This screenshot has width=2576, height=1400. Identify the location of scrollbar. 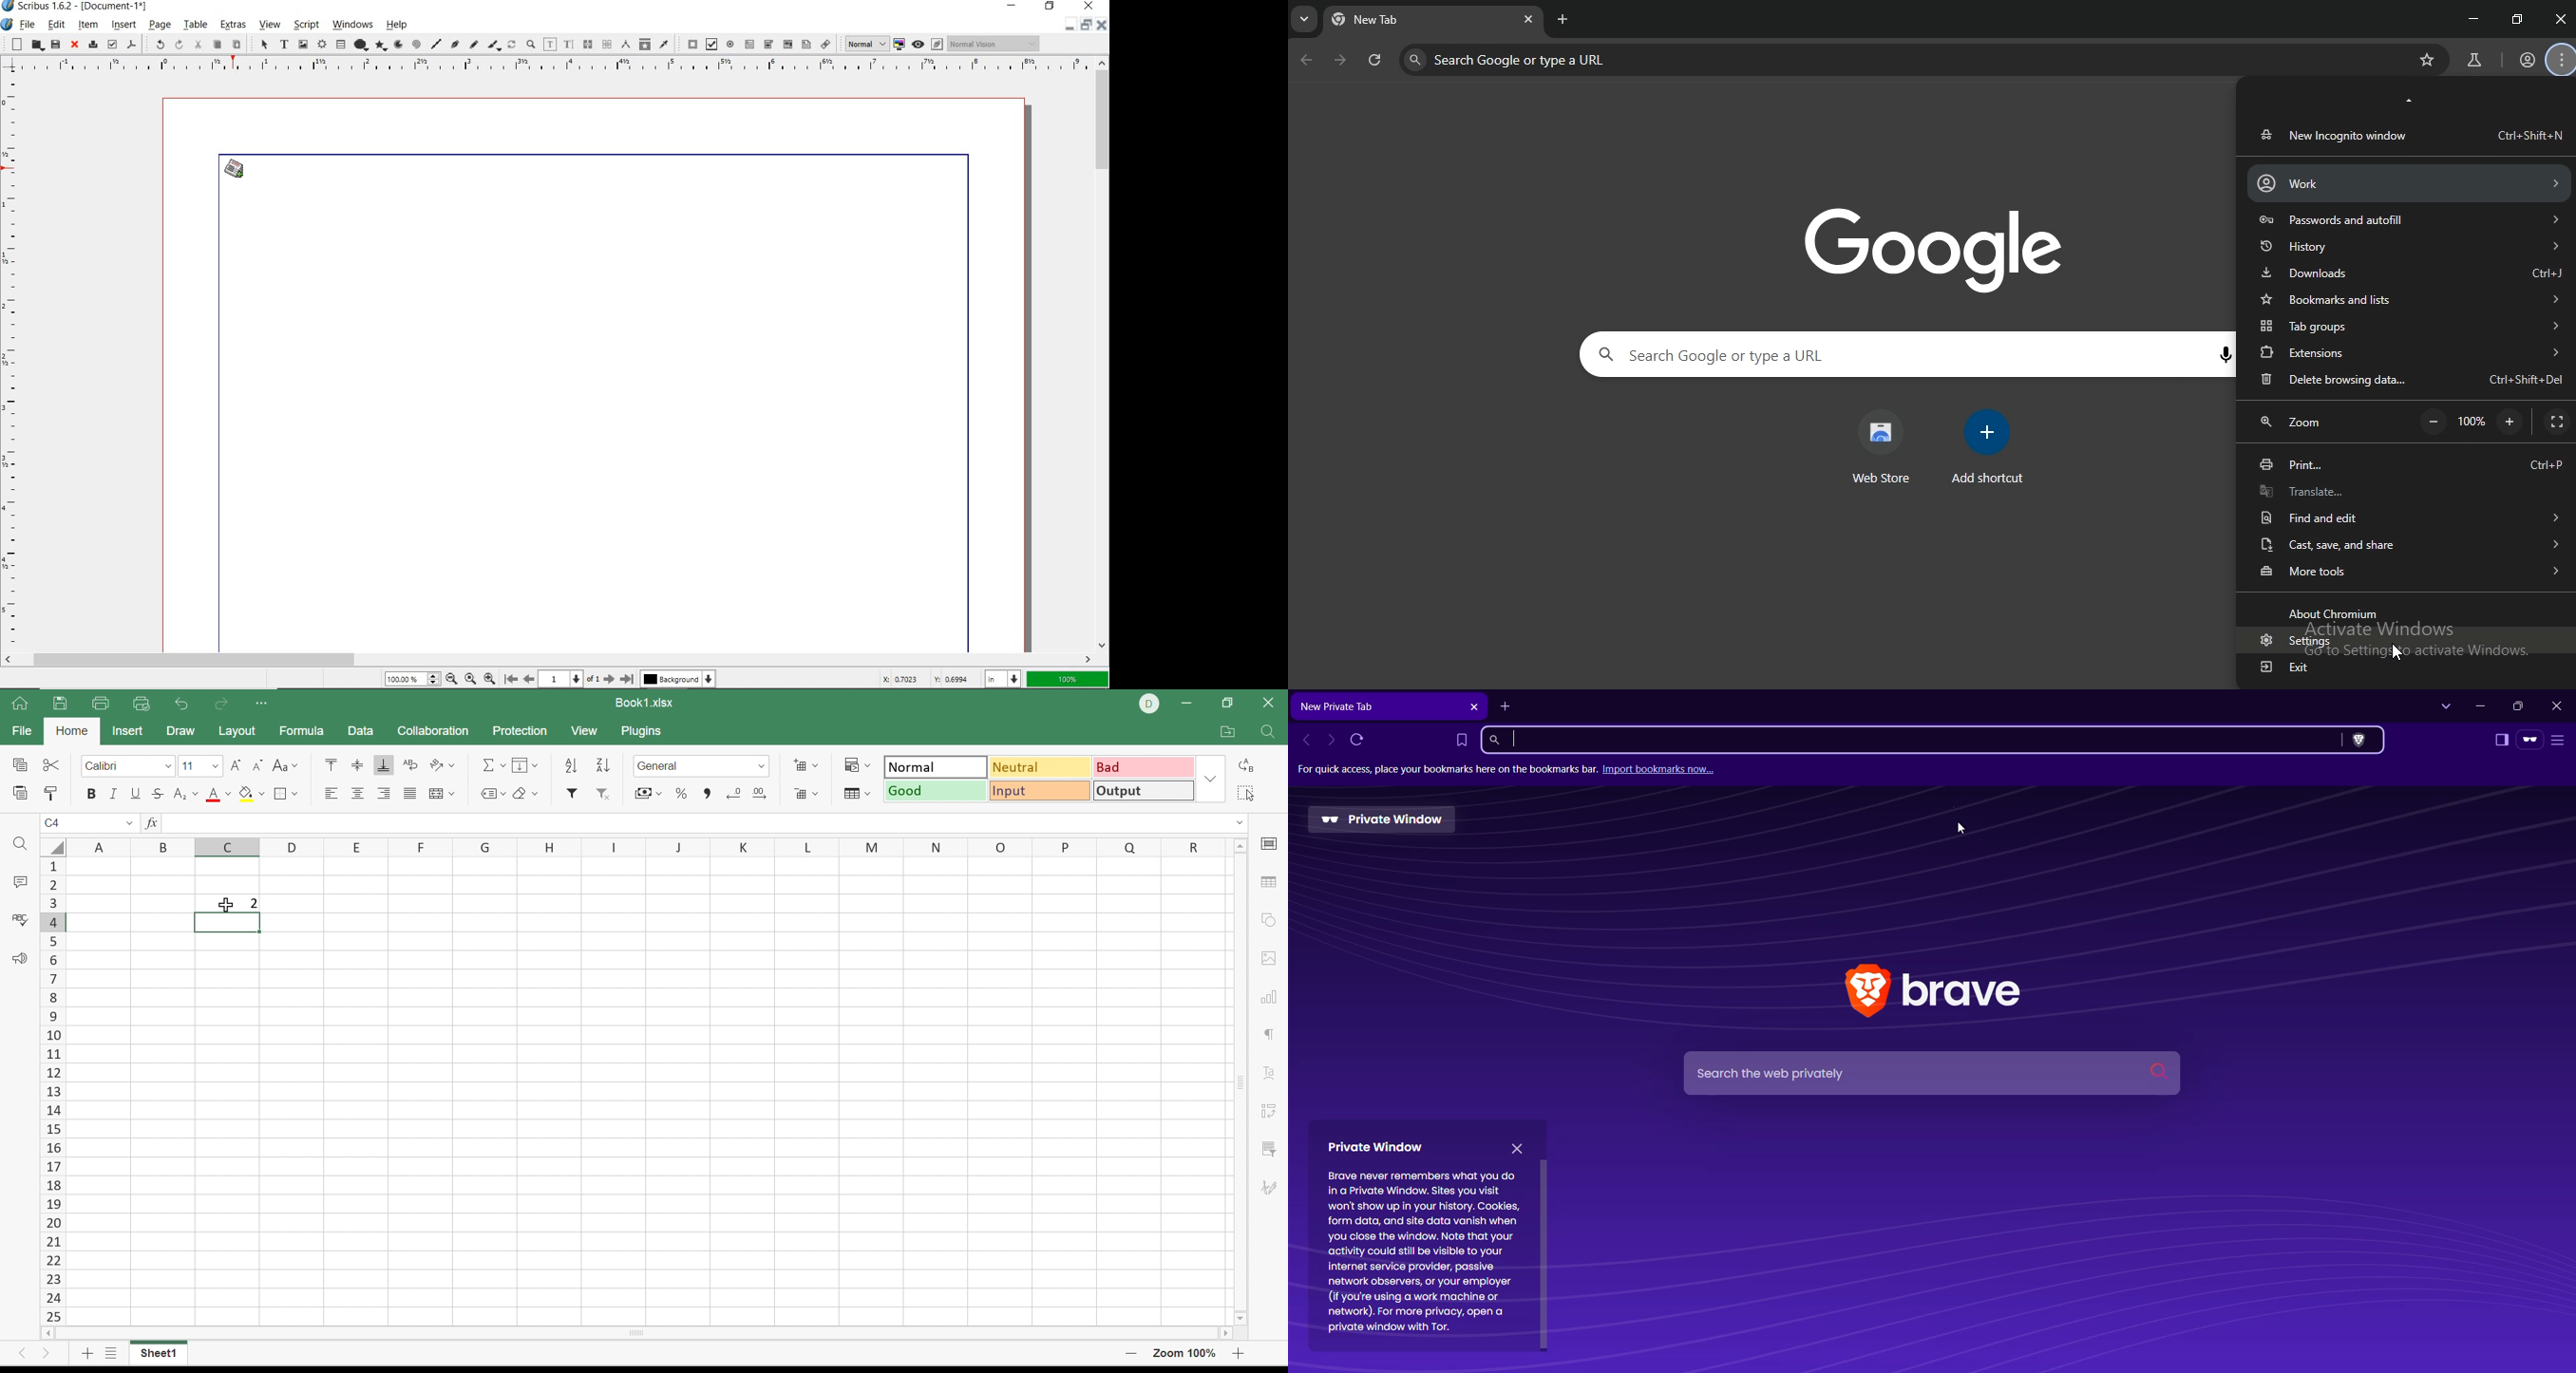
(1103, 354).